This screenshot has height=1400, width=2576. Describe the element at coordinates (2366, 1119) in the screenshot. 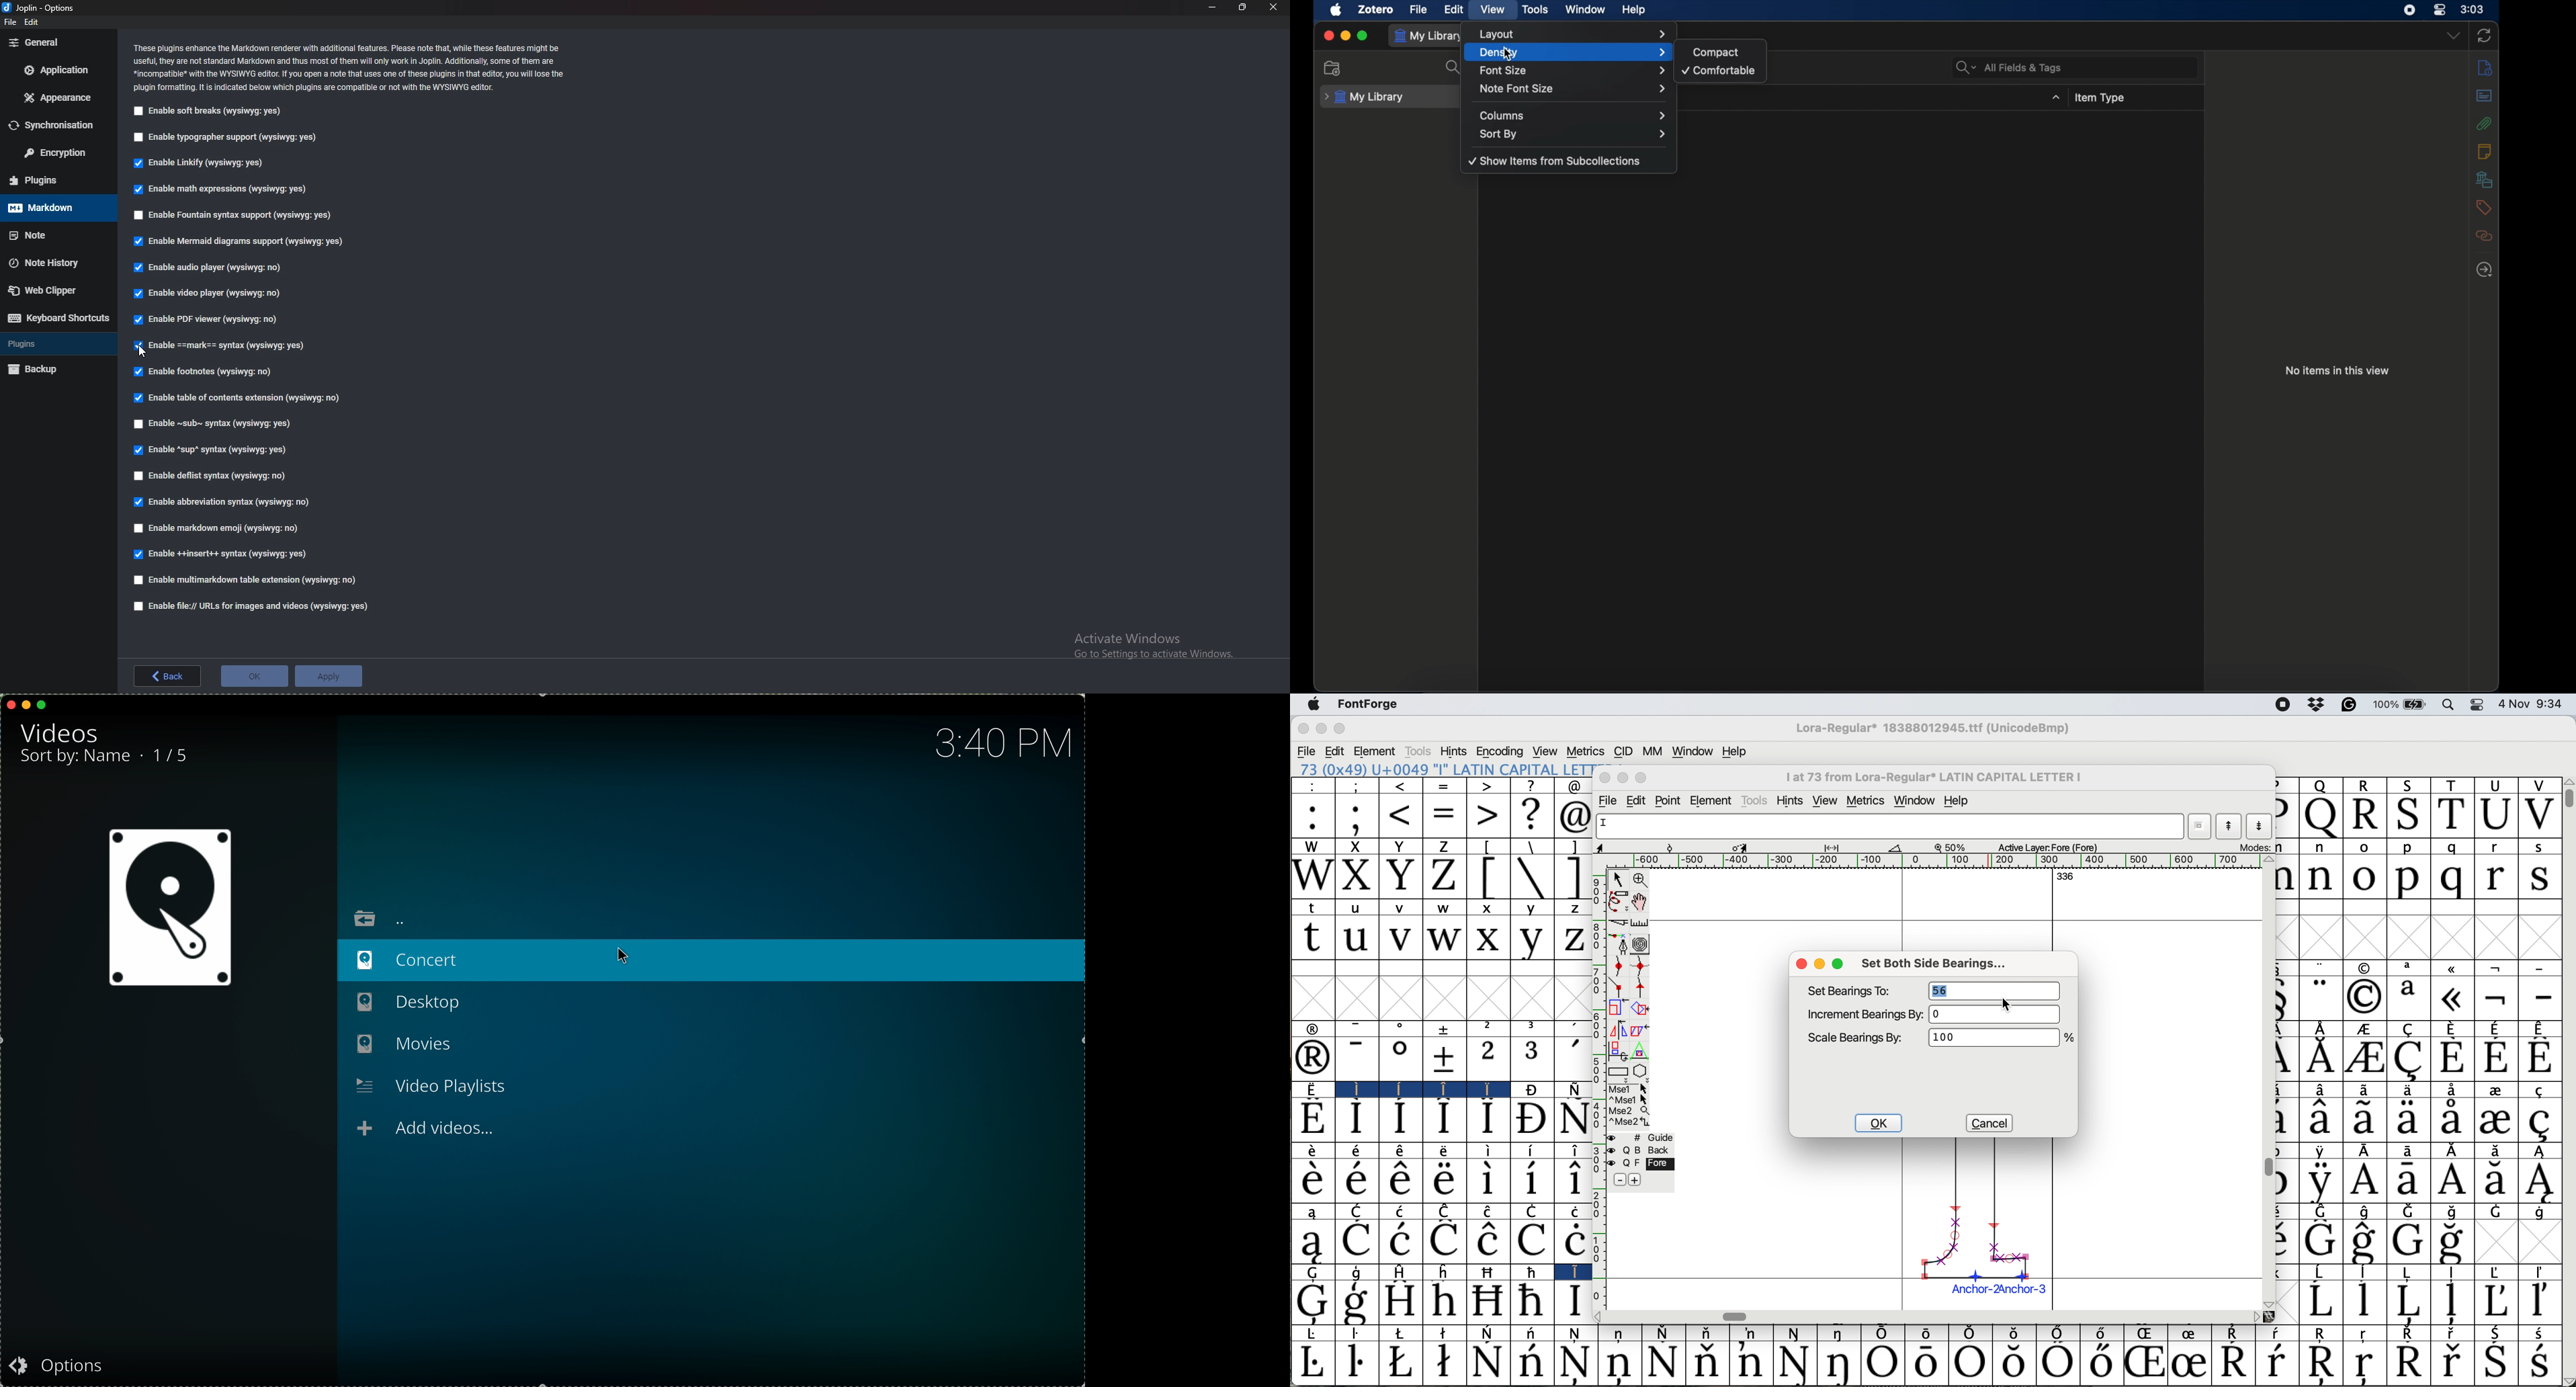

I see `Symbol` at that location.